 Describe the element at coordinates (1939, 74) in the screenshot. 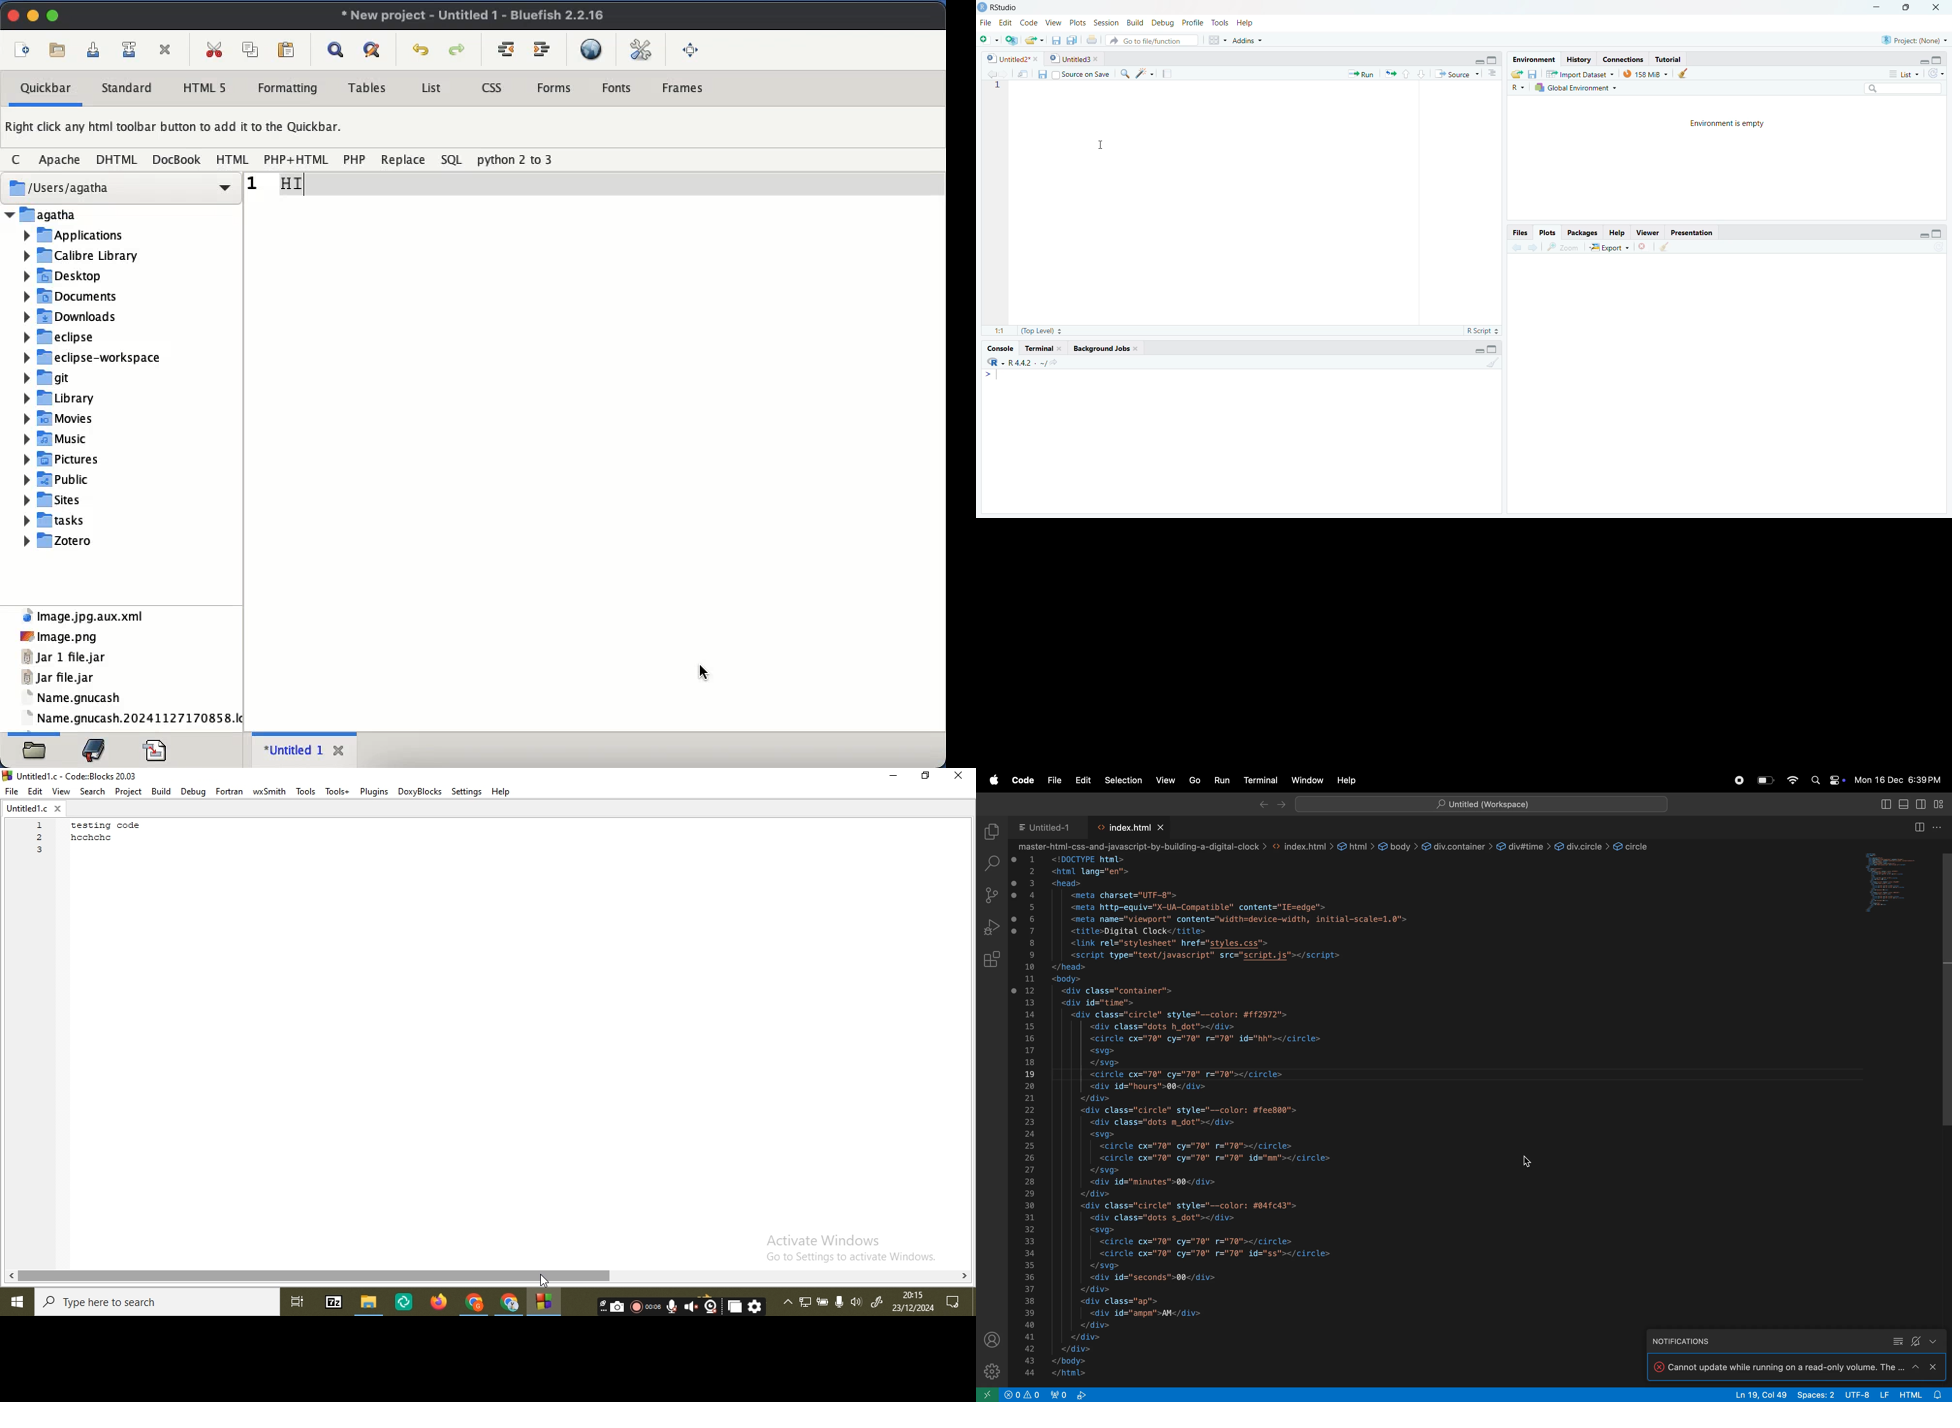

I see `Refresh` at that location.